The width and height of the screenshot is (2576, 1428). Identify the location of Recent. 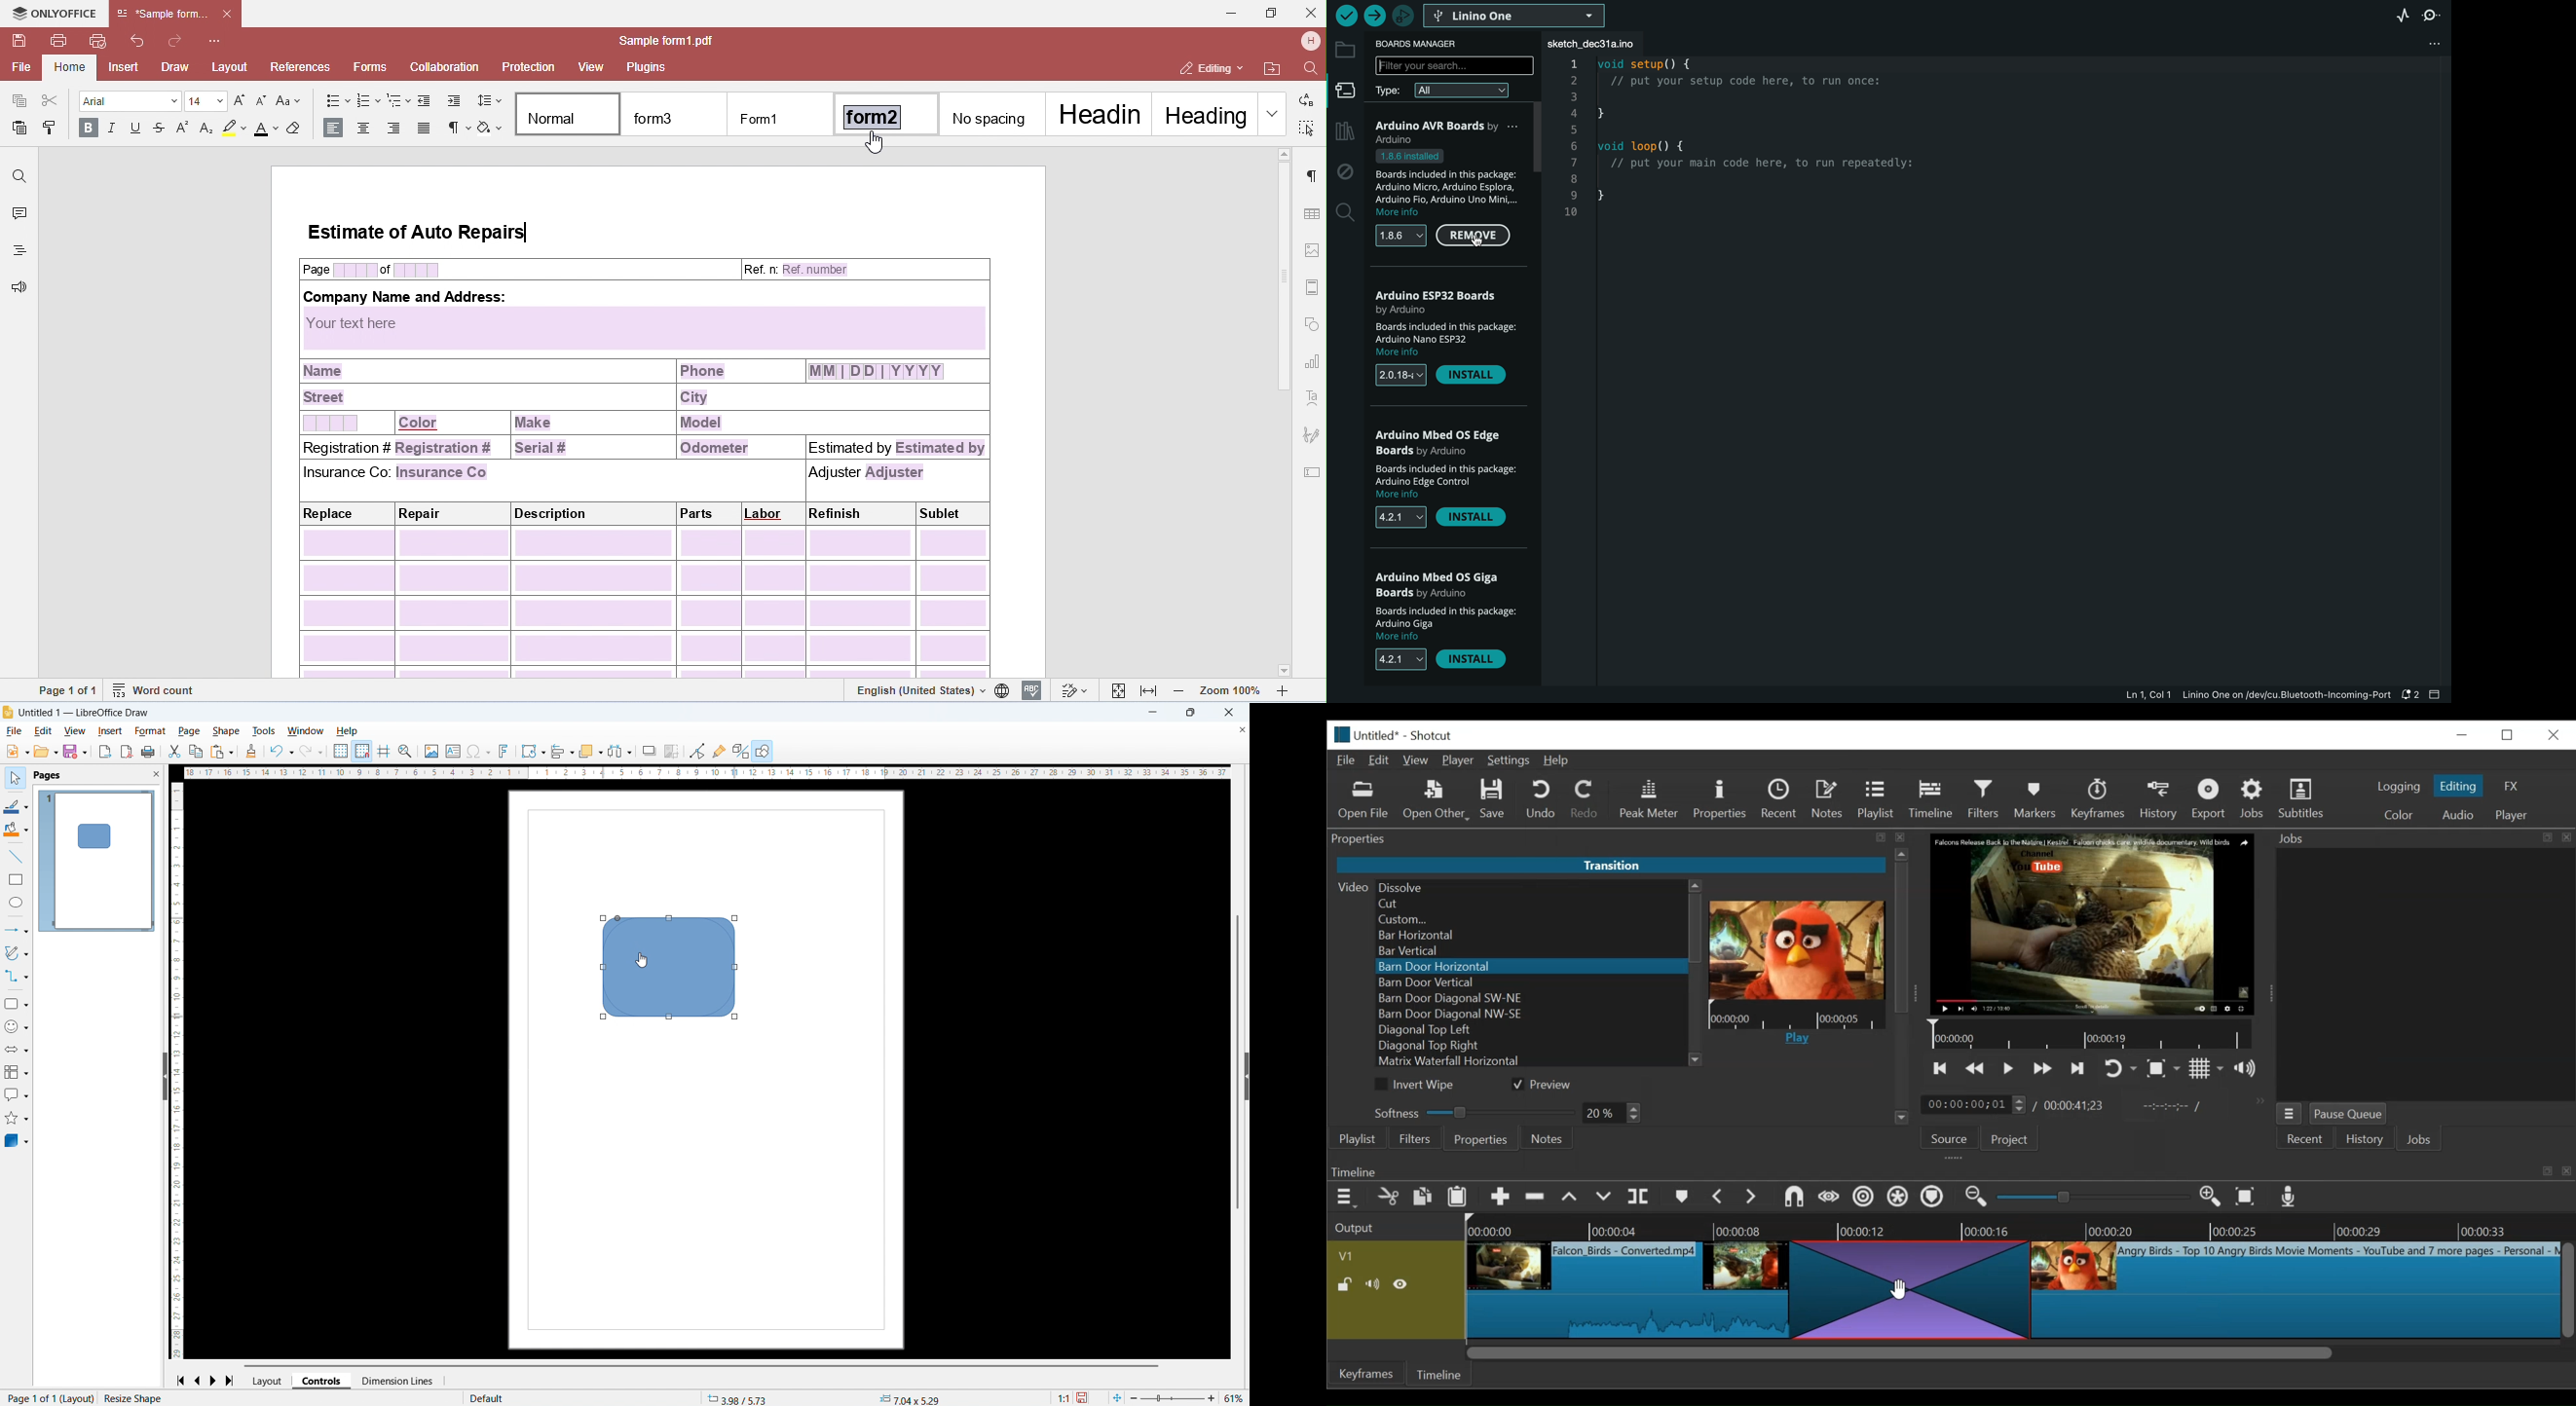
(2310, 1139).